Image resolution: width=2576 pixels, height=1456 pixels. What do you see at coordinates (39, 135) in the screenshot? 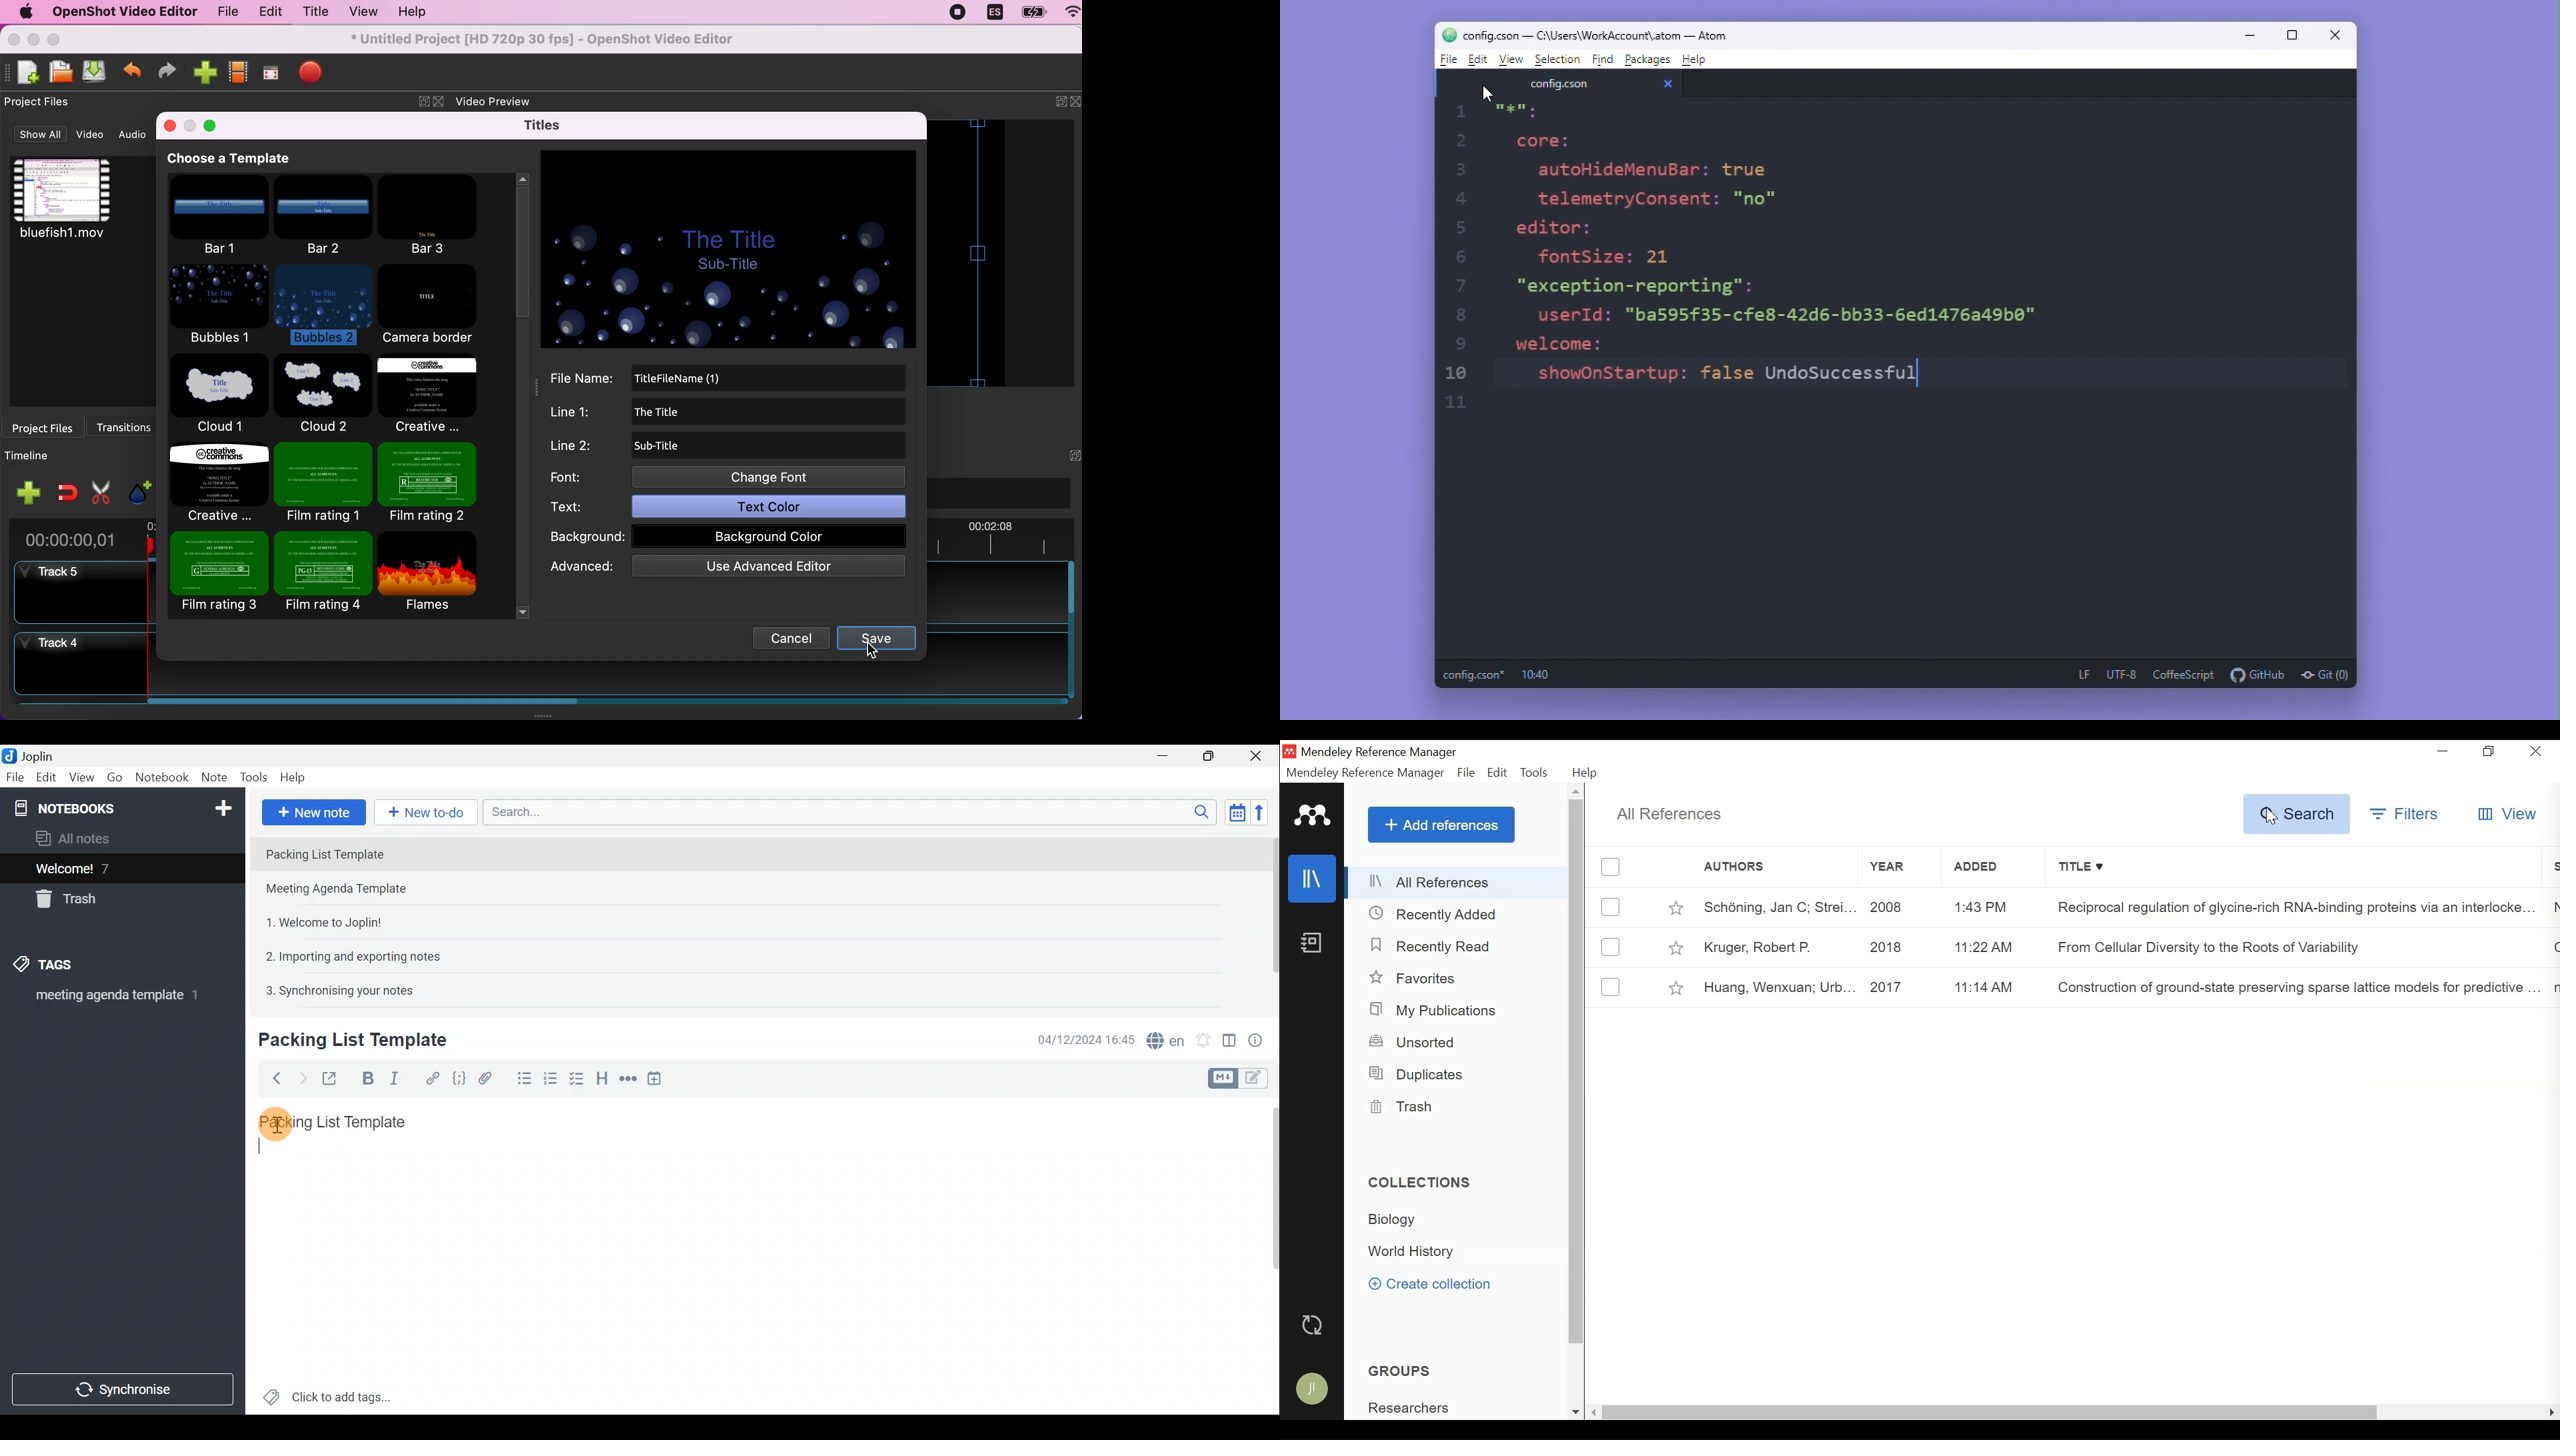
I see `show all` at bounding box center [39, 135].